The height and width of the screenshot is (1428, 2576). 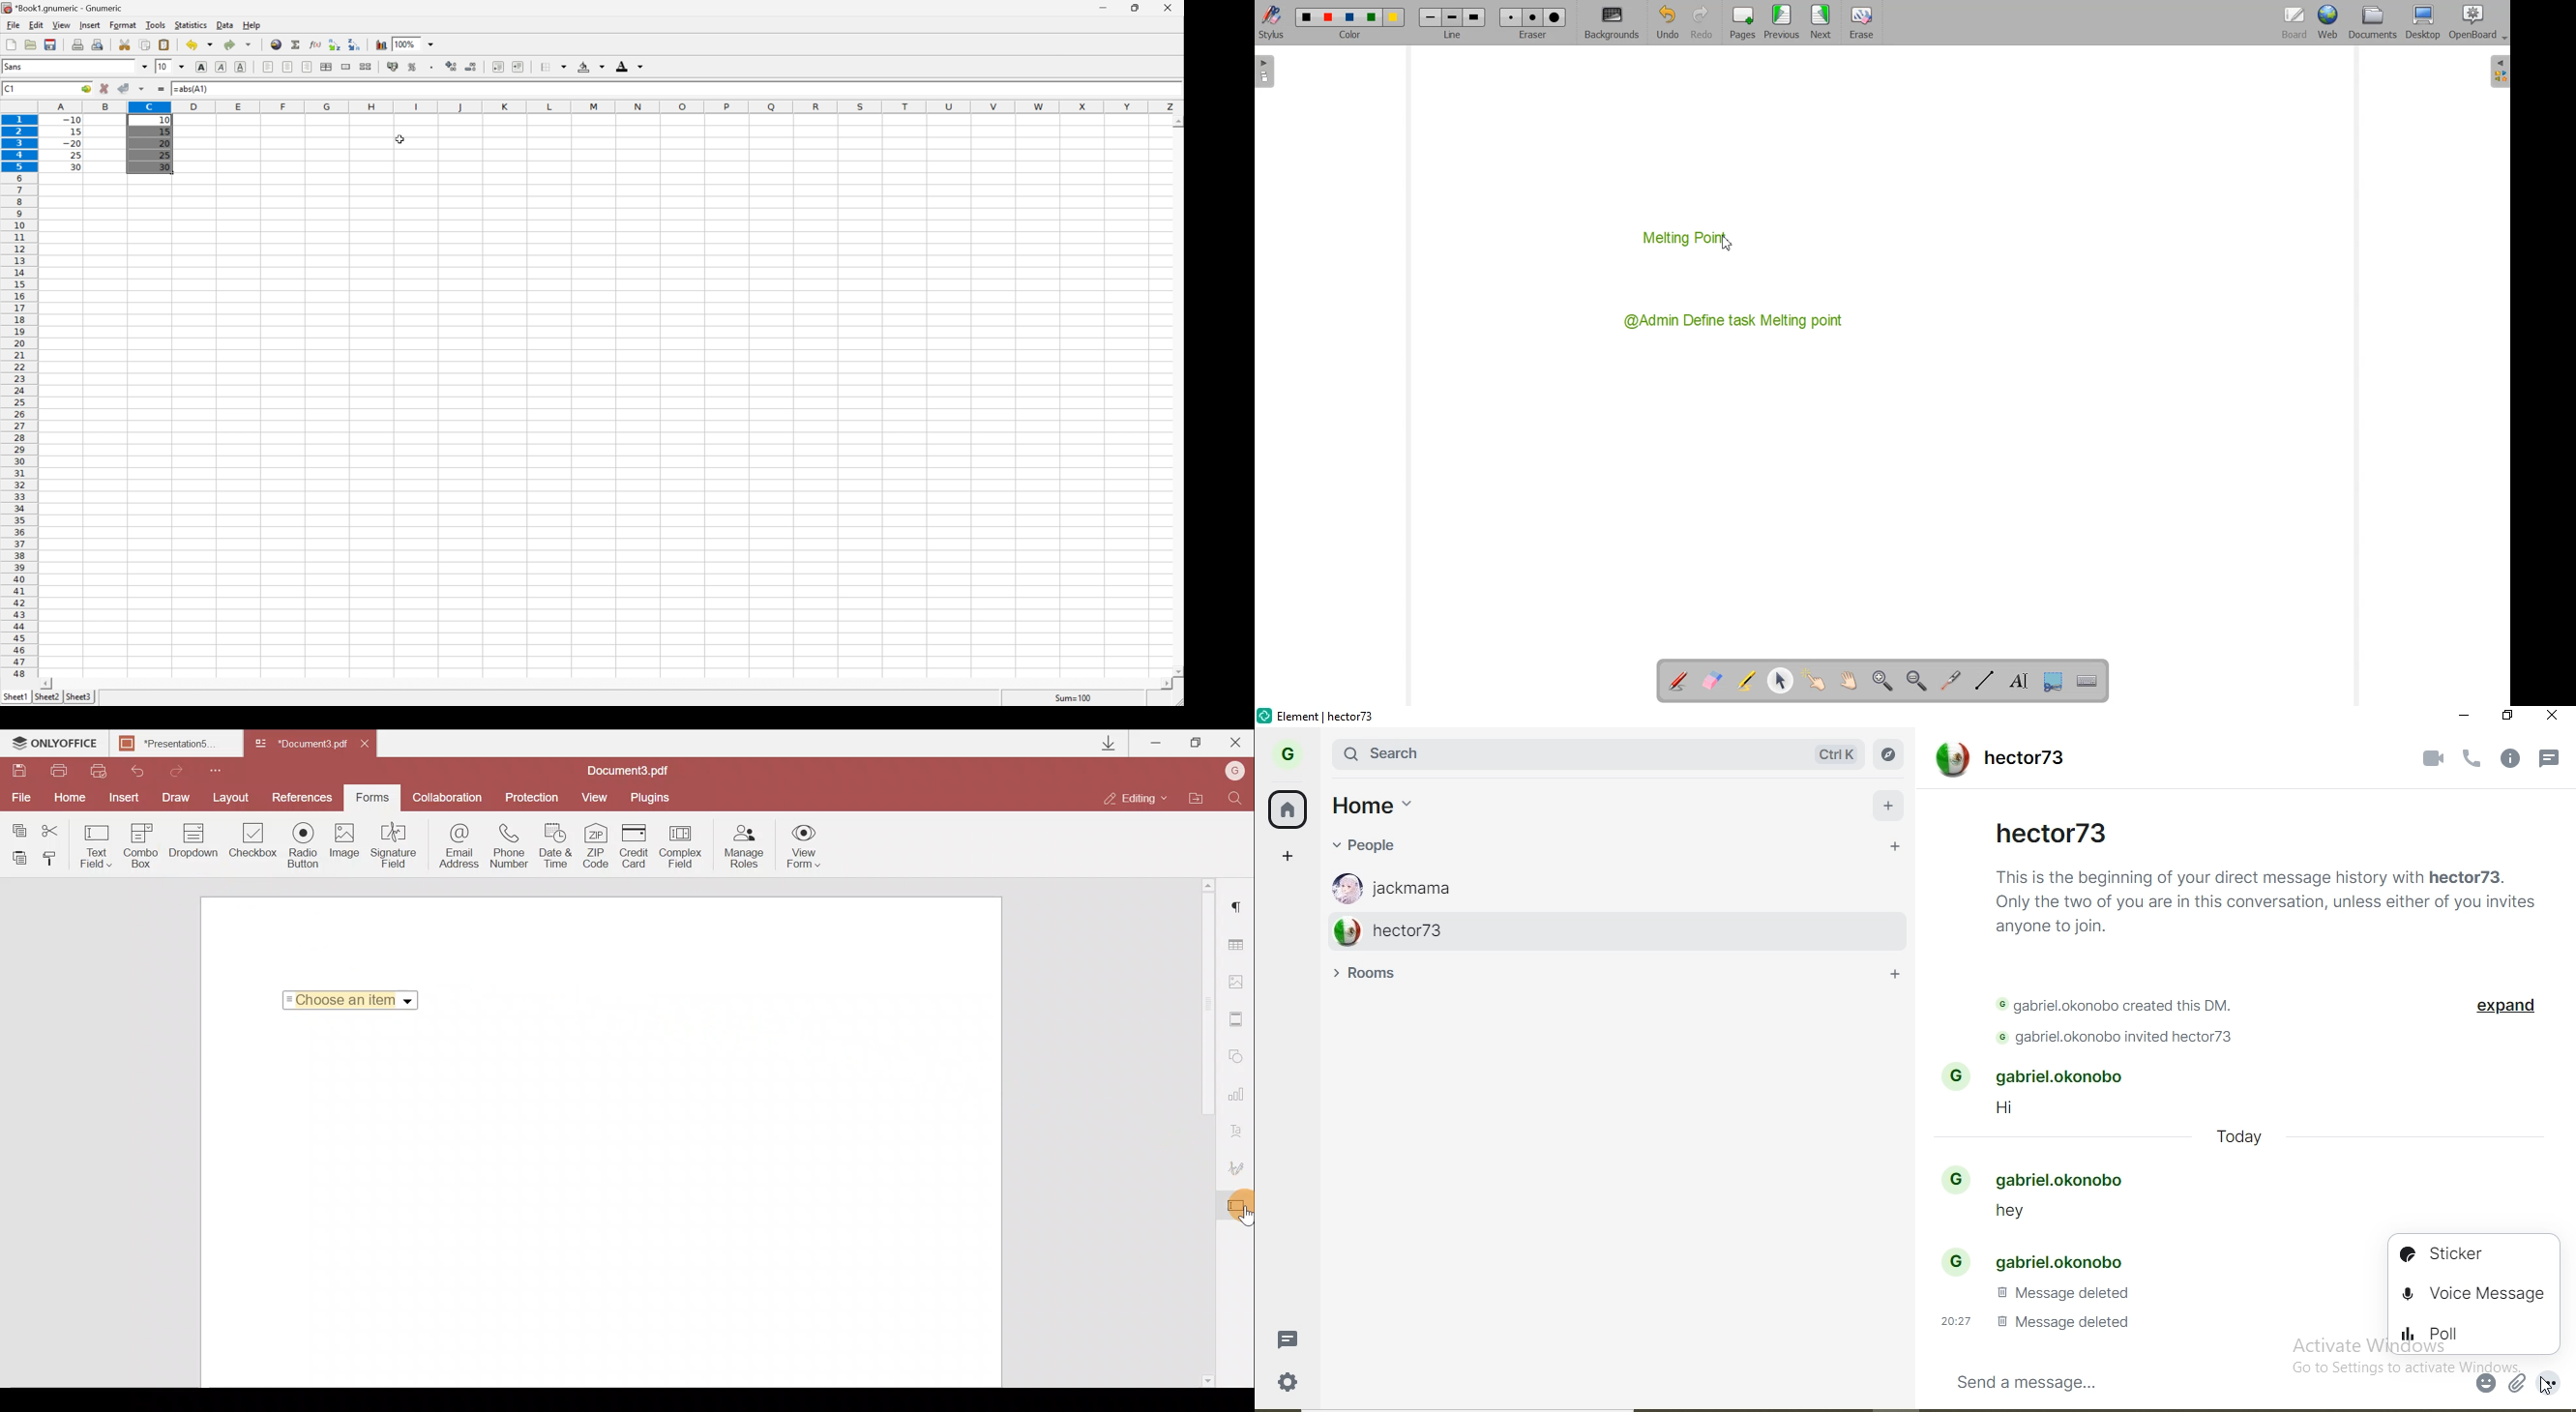 What do you see at coordinates (1198, 798) in the screenshot?
I see `Open file location` at bounding box center [1198, 798].